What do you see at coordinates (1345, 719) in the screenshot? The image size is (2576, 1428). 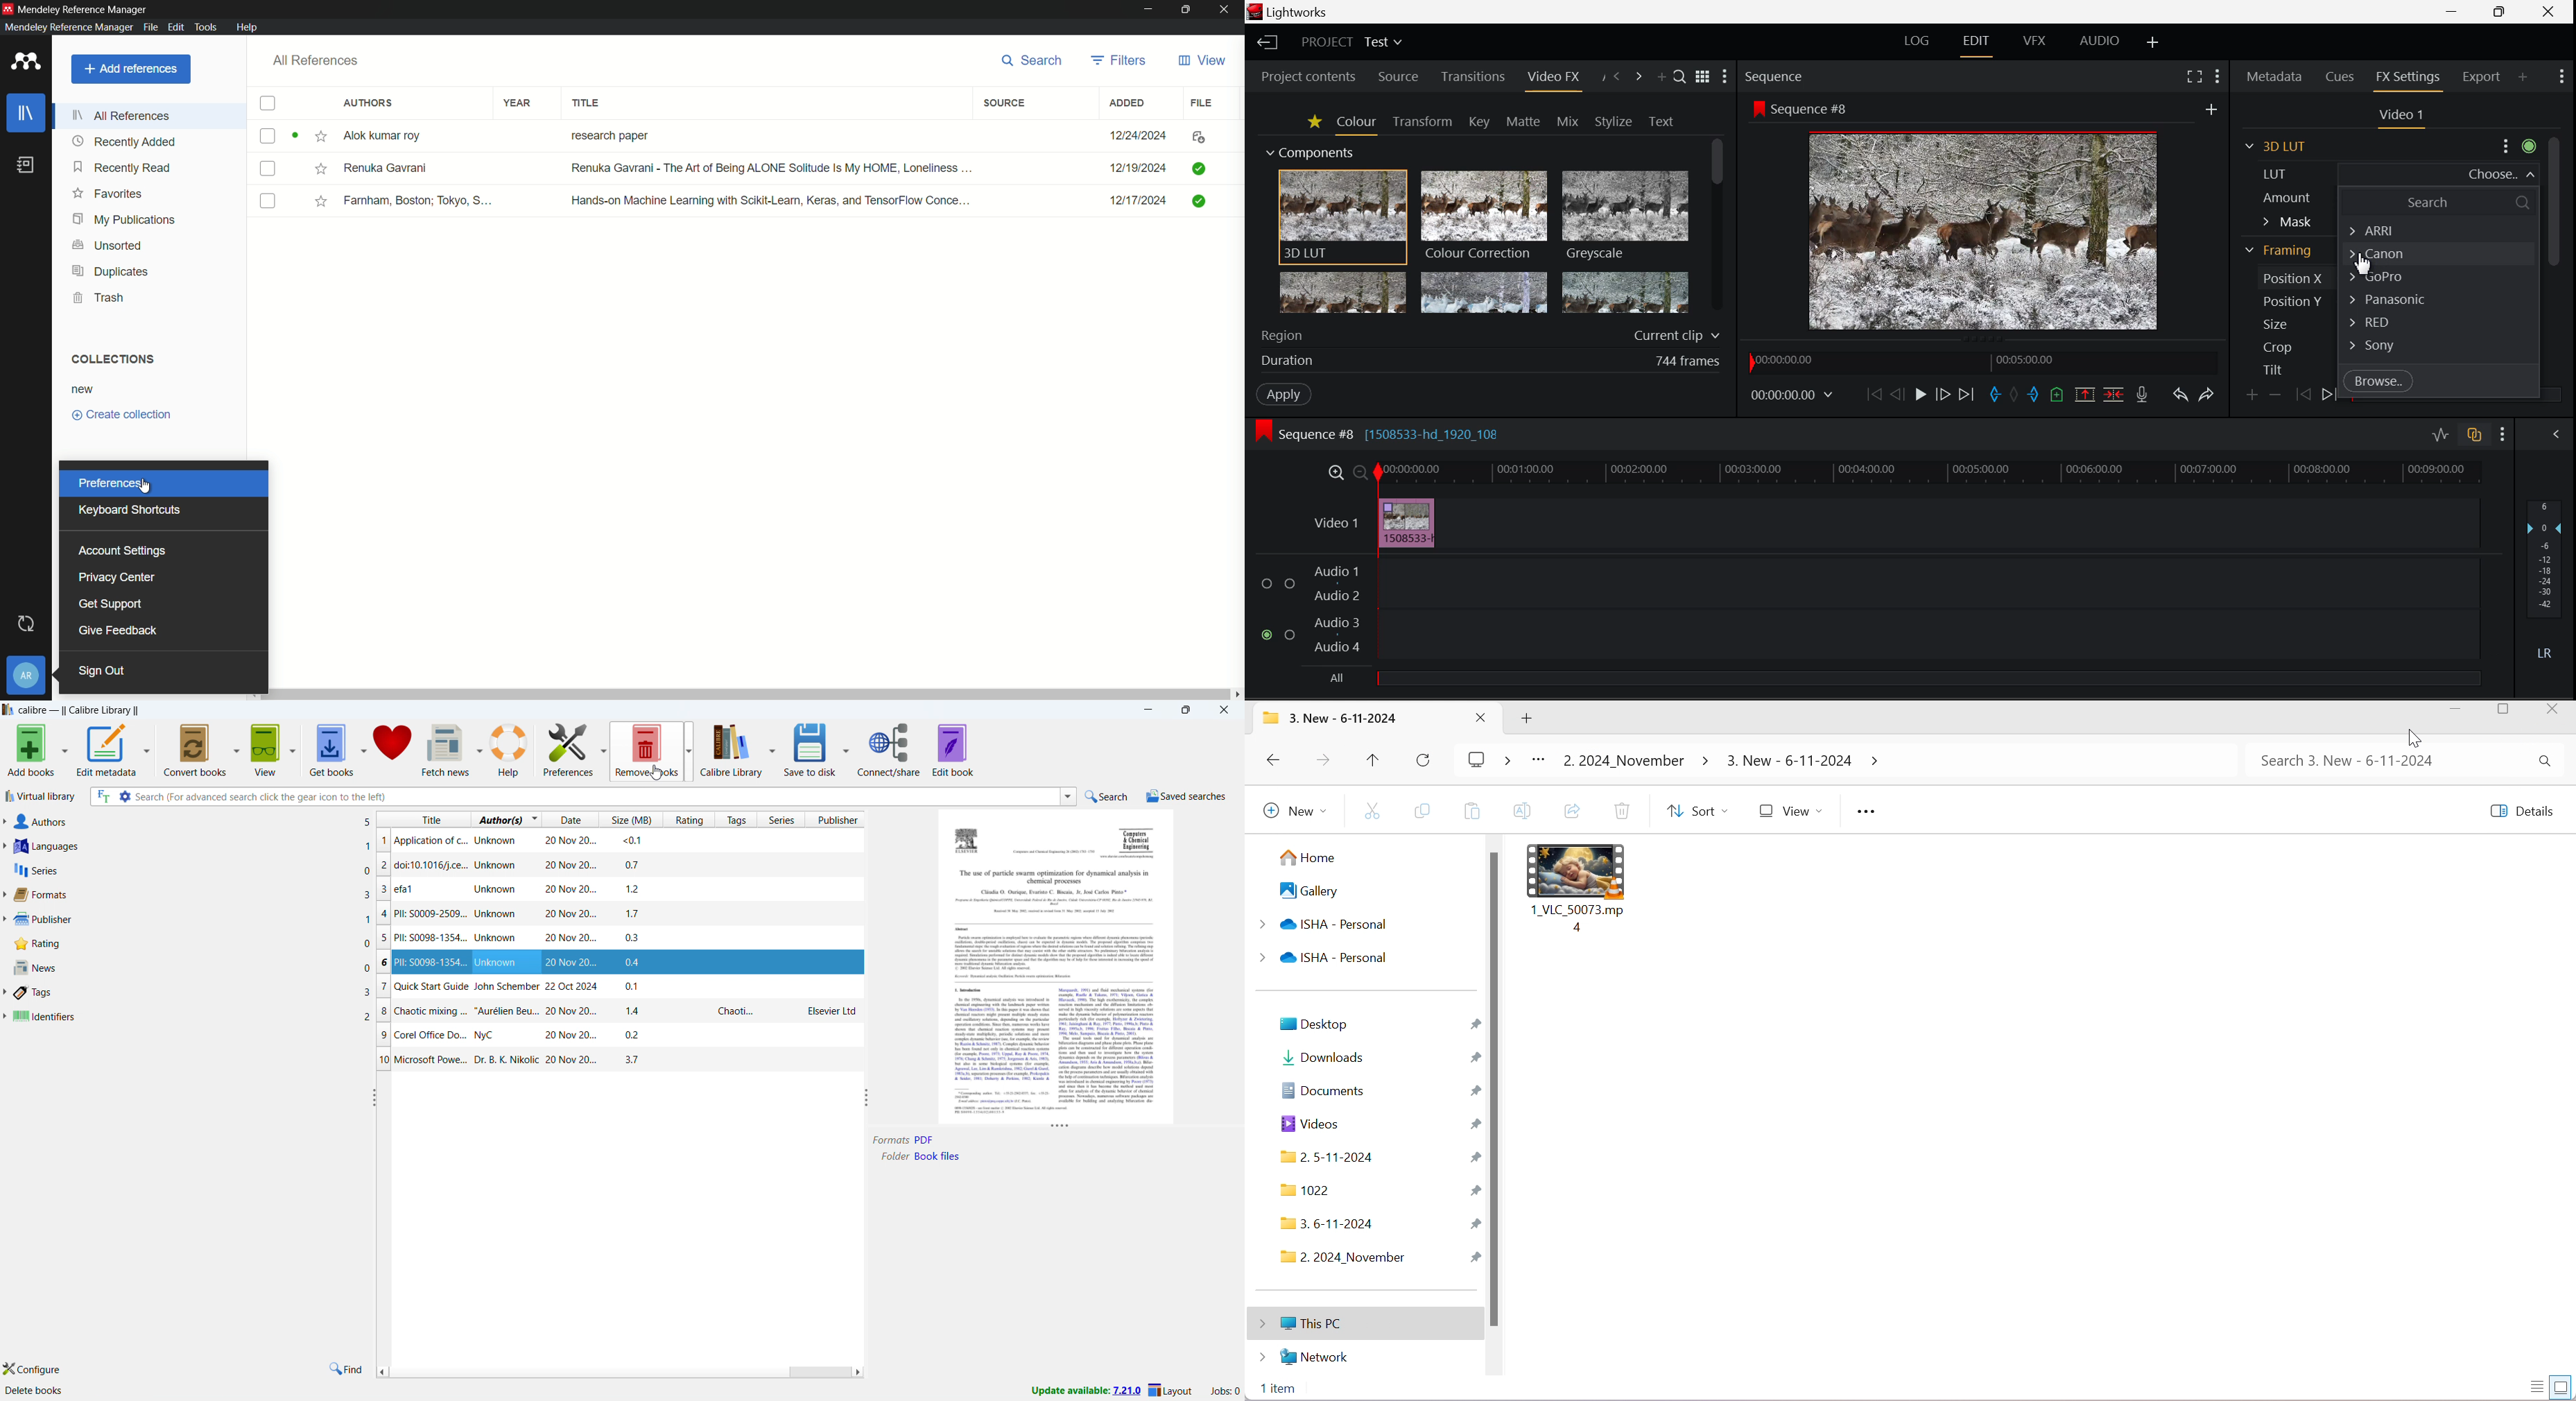 I see `3. New - 6-11-2024` at bounding box center [1345, 719].